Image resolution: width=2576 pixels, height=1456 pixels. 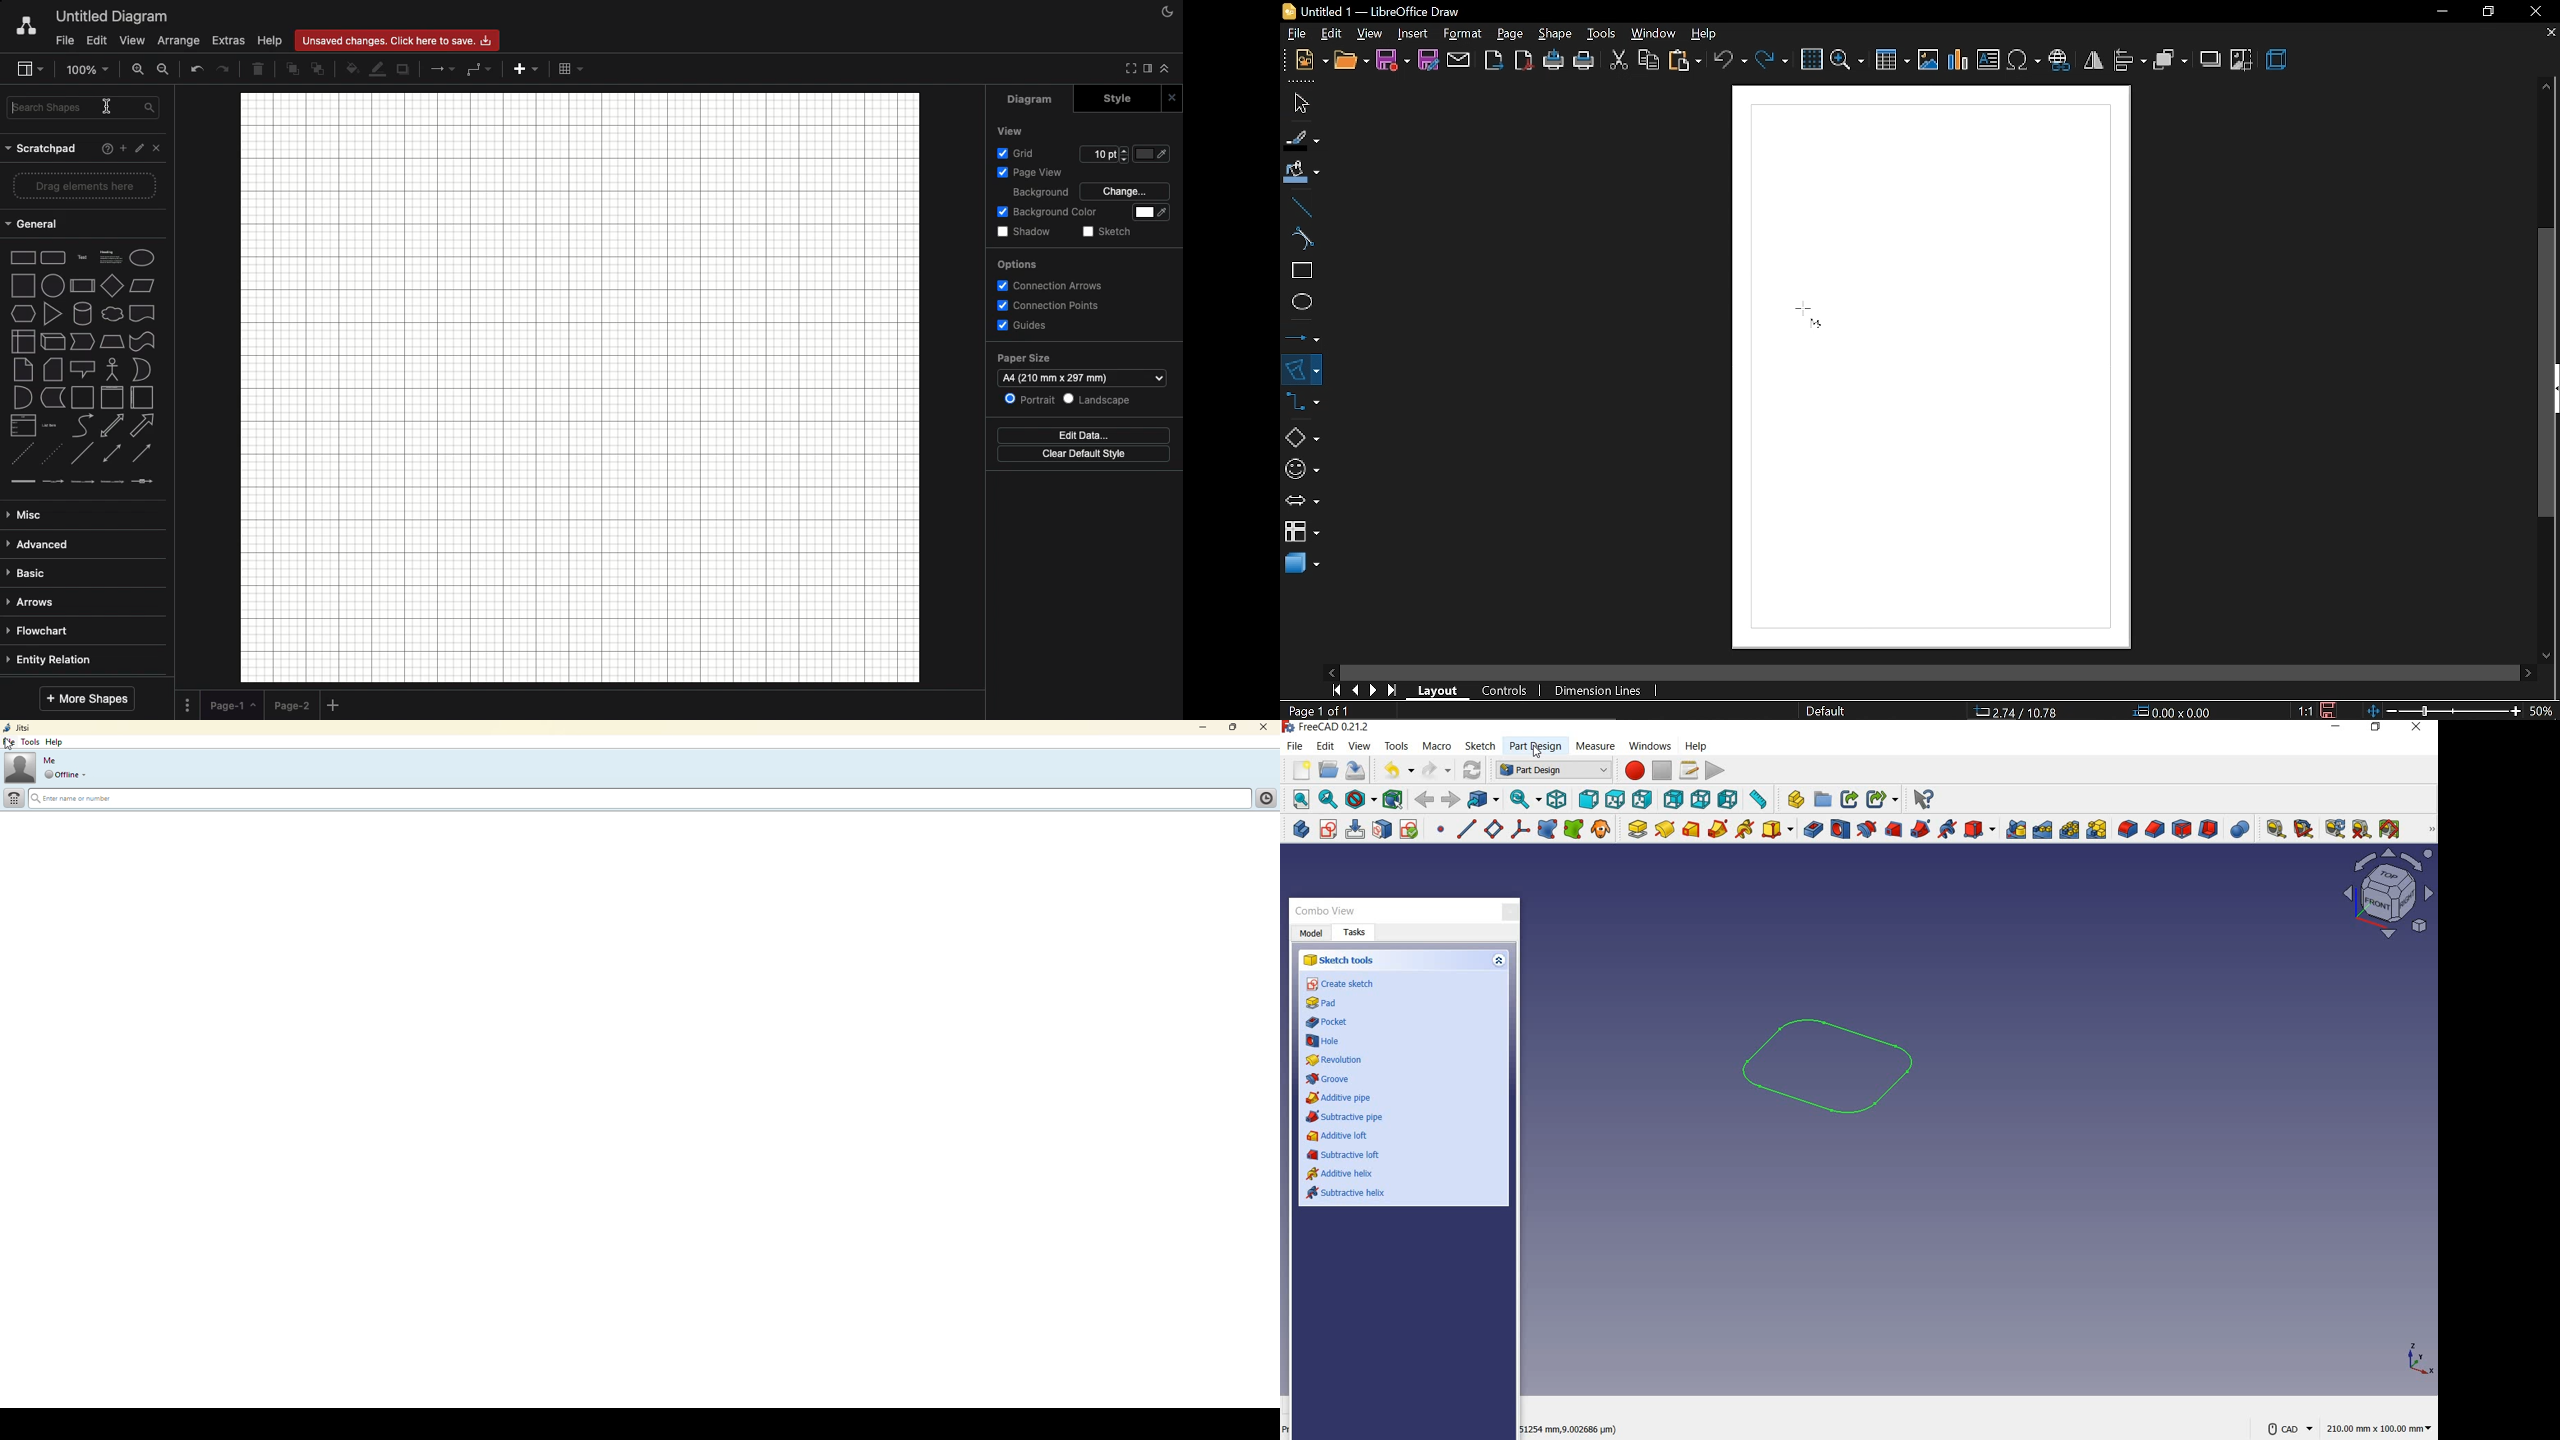 I want to click on Diagram, so click(x=1032, y=99).